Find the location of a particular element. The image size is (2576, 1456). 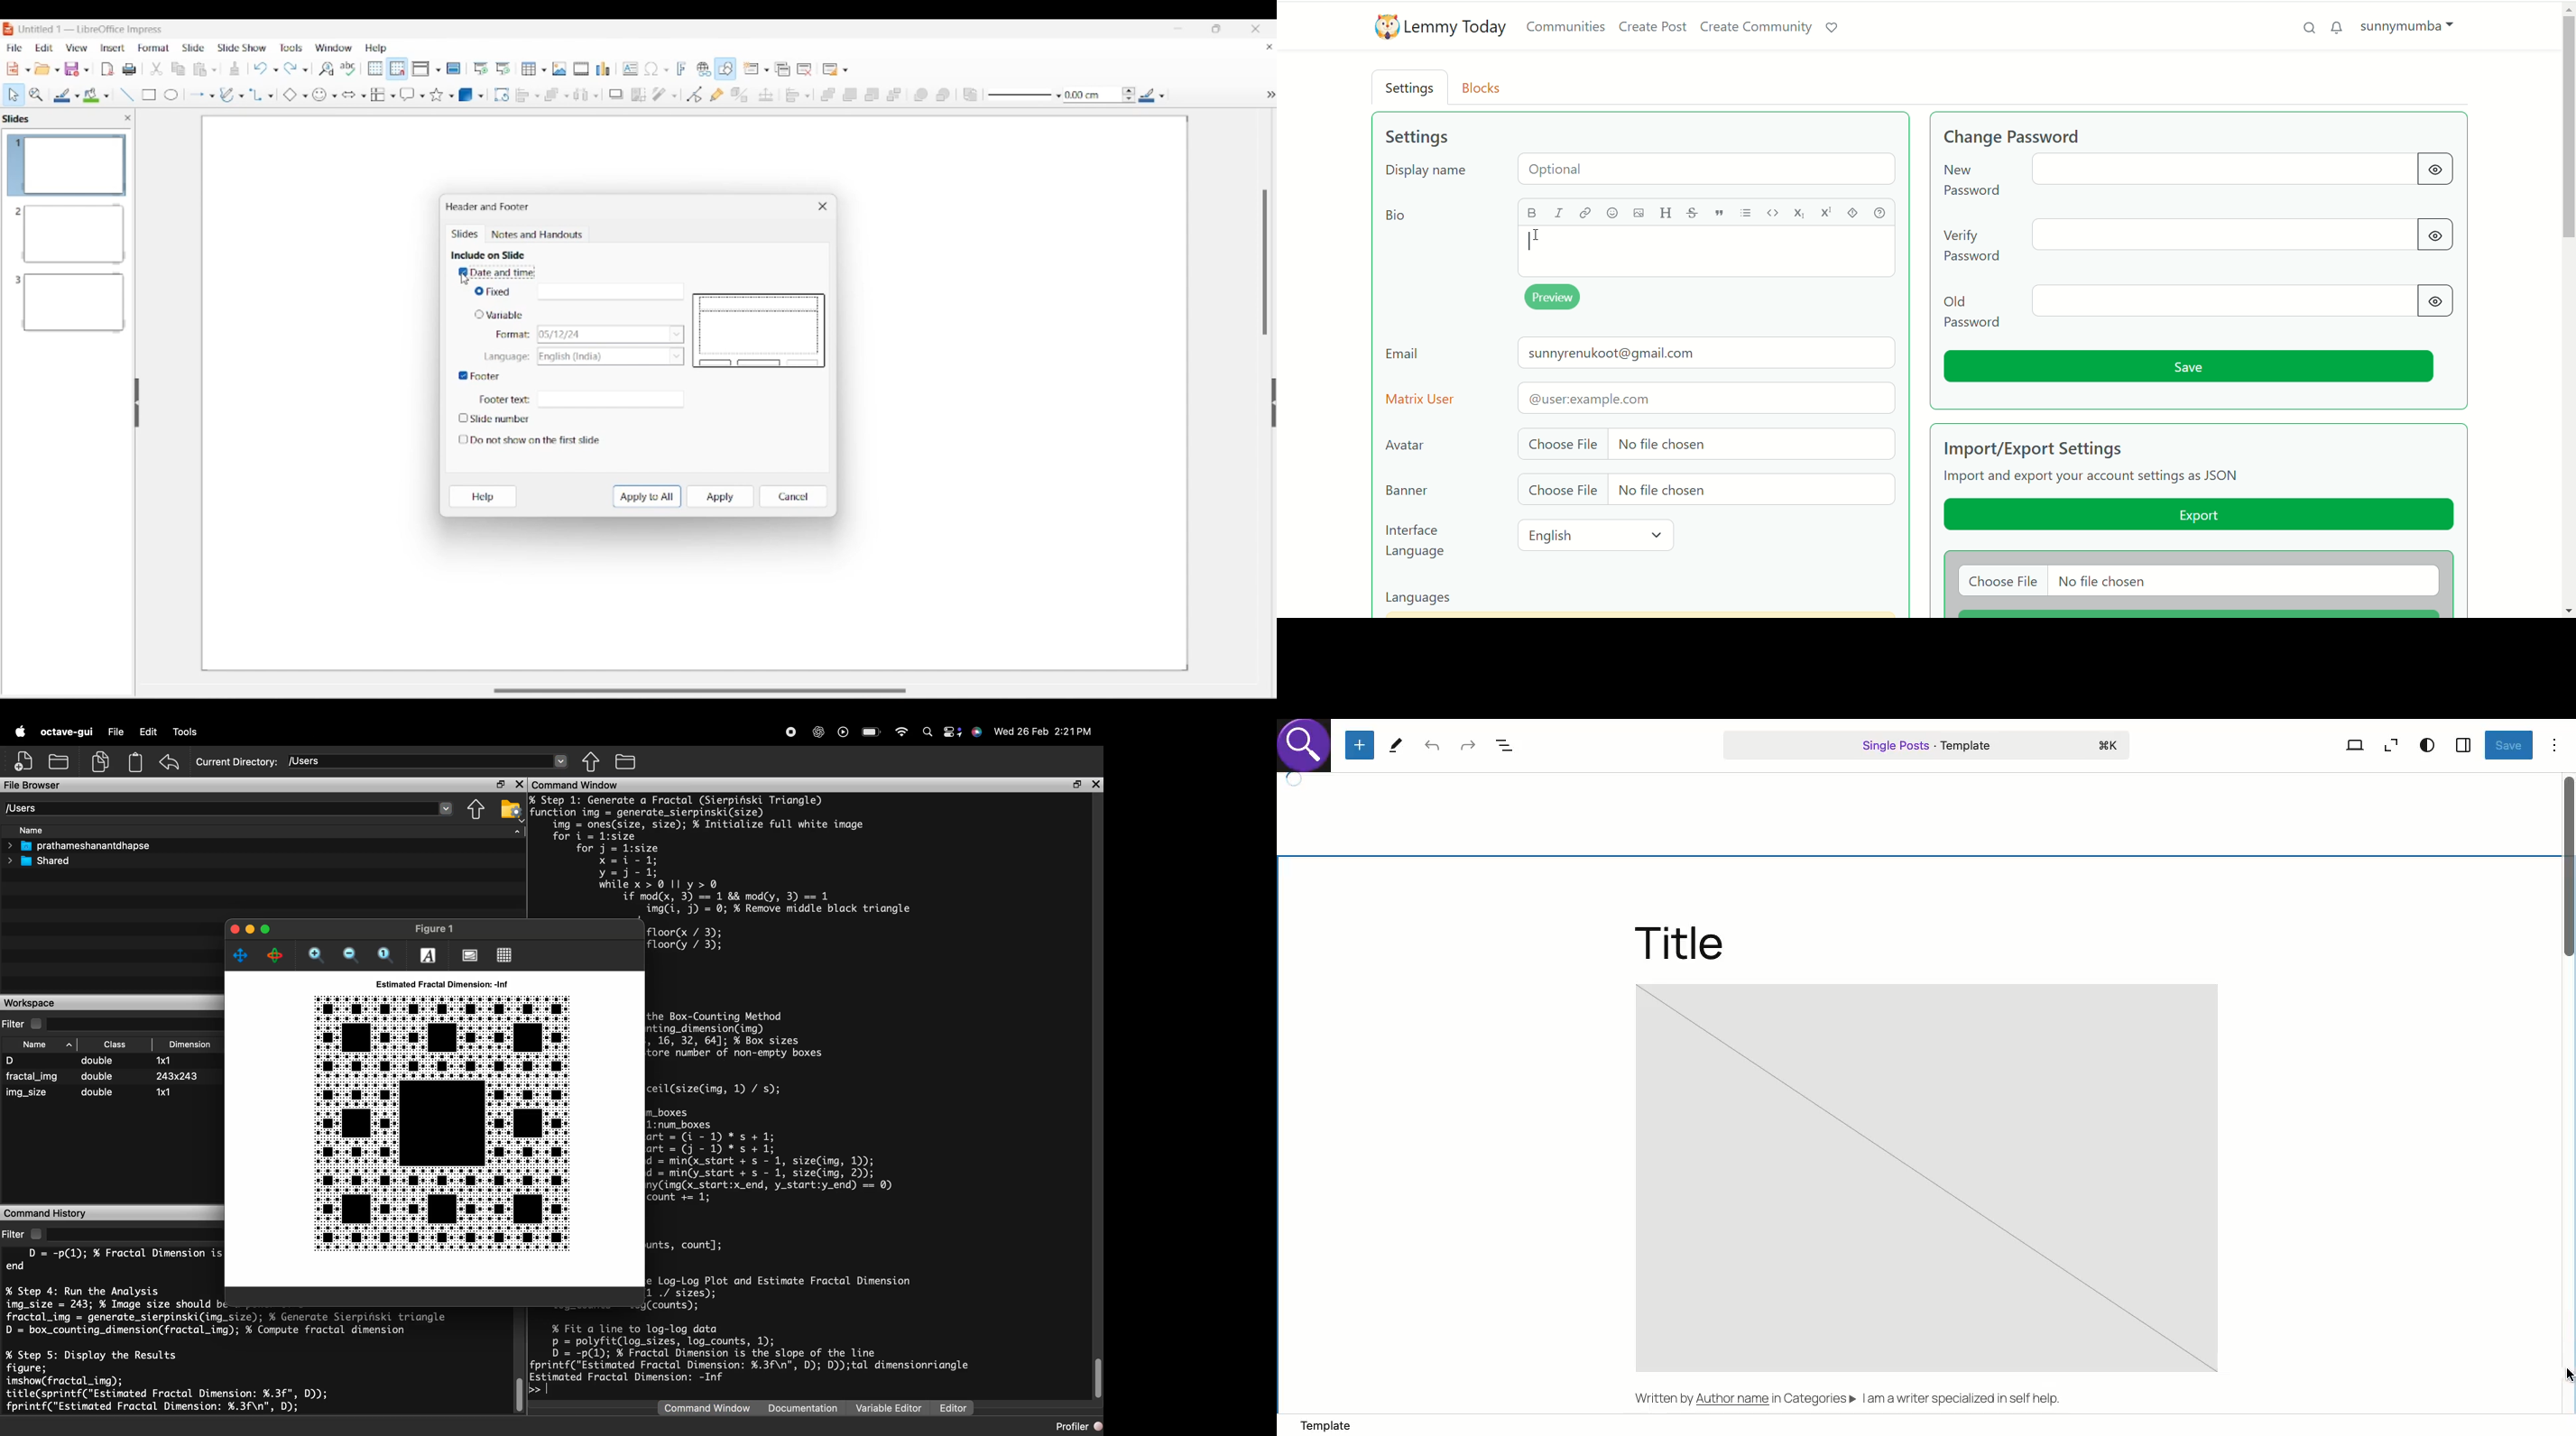

Line color options is located at coordinates (1152, 94).